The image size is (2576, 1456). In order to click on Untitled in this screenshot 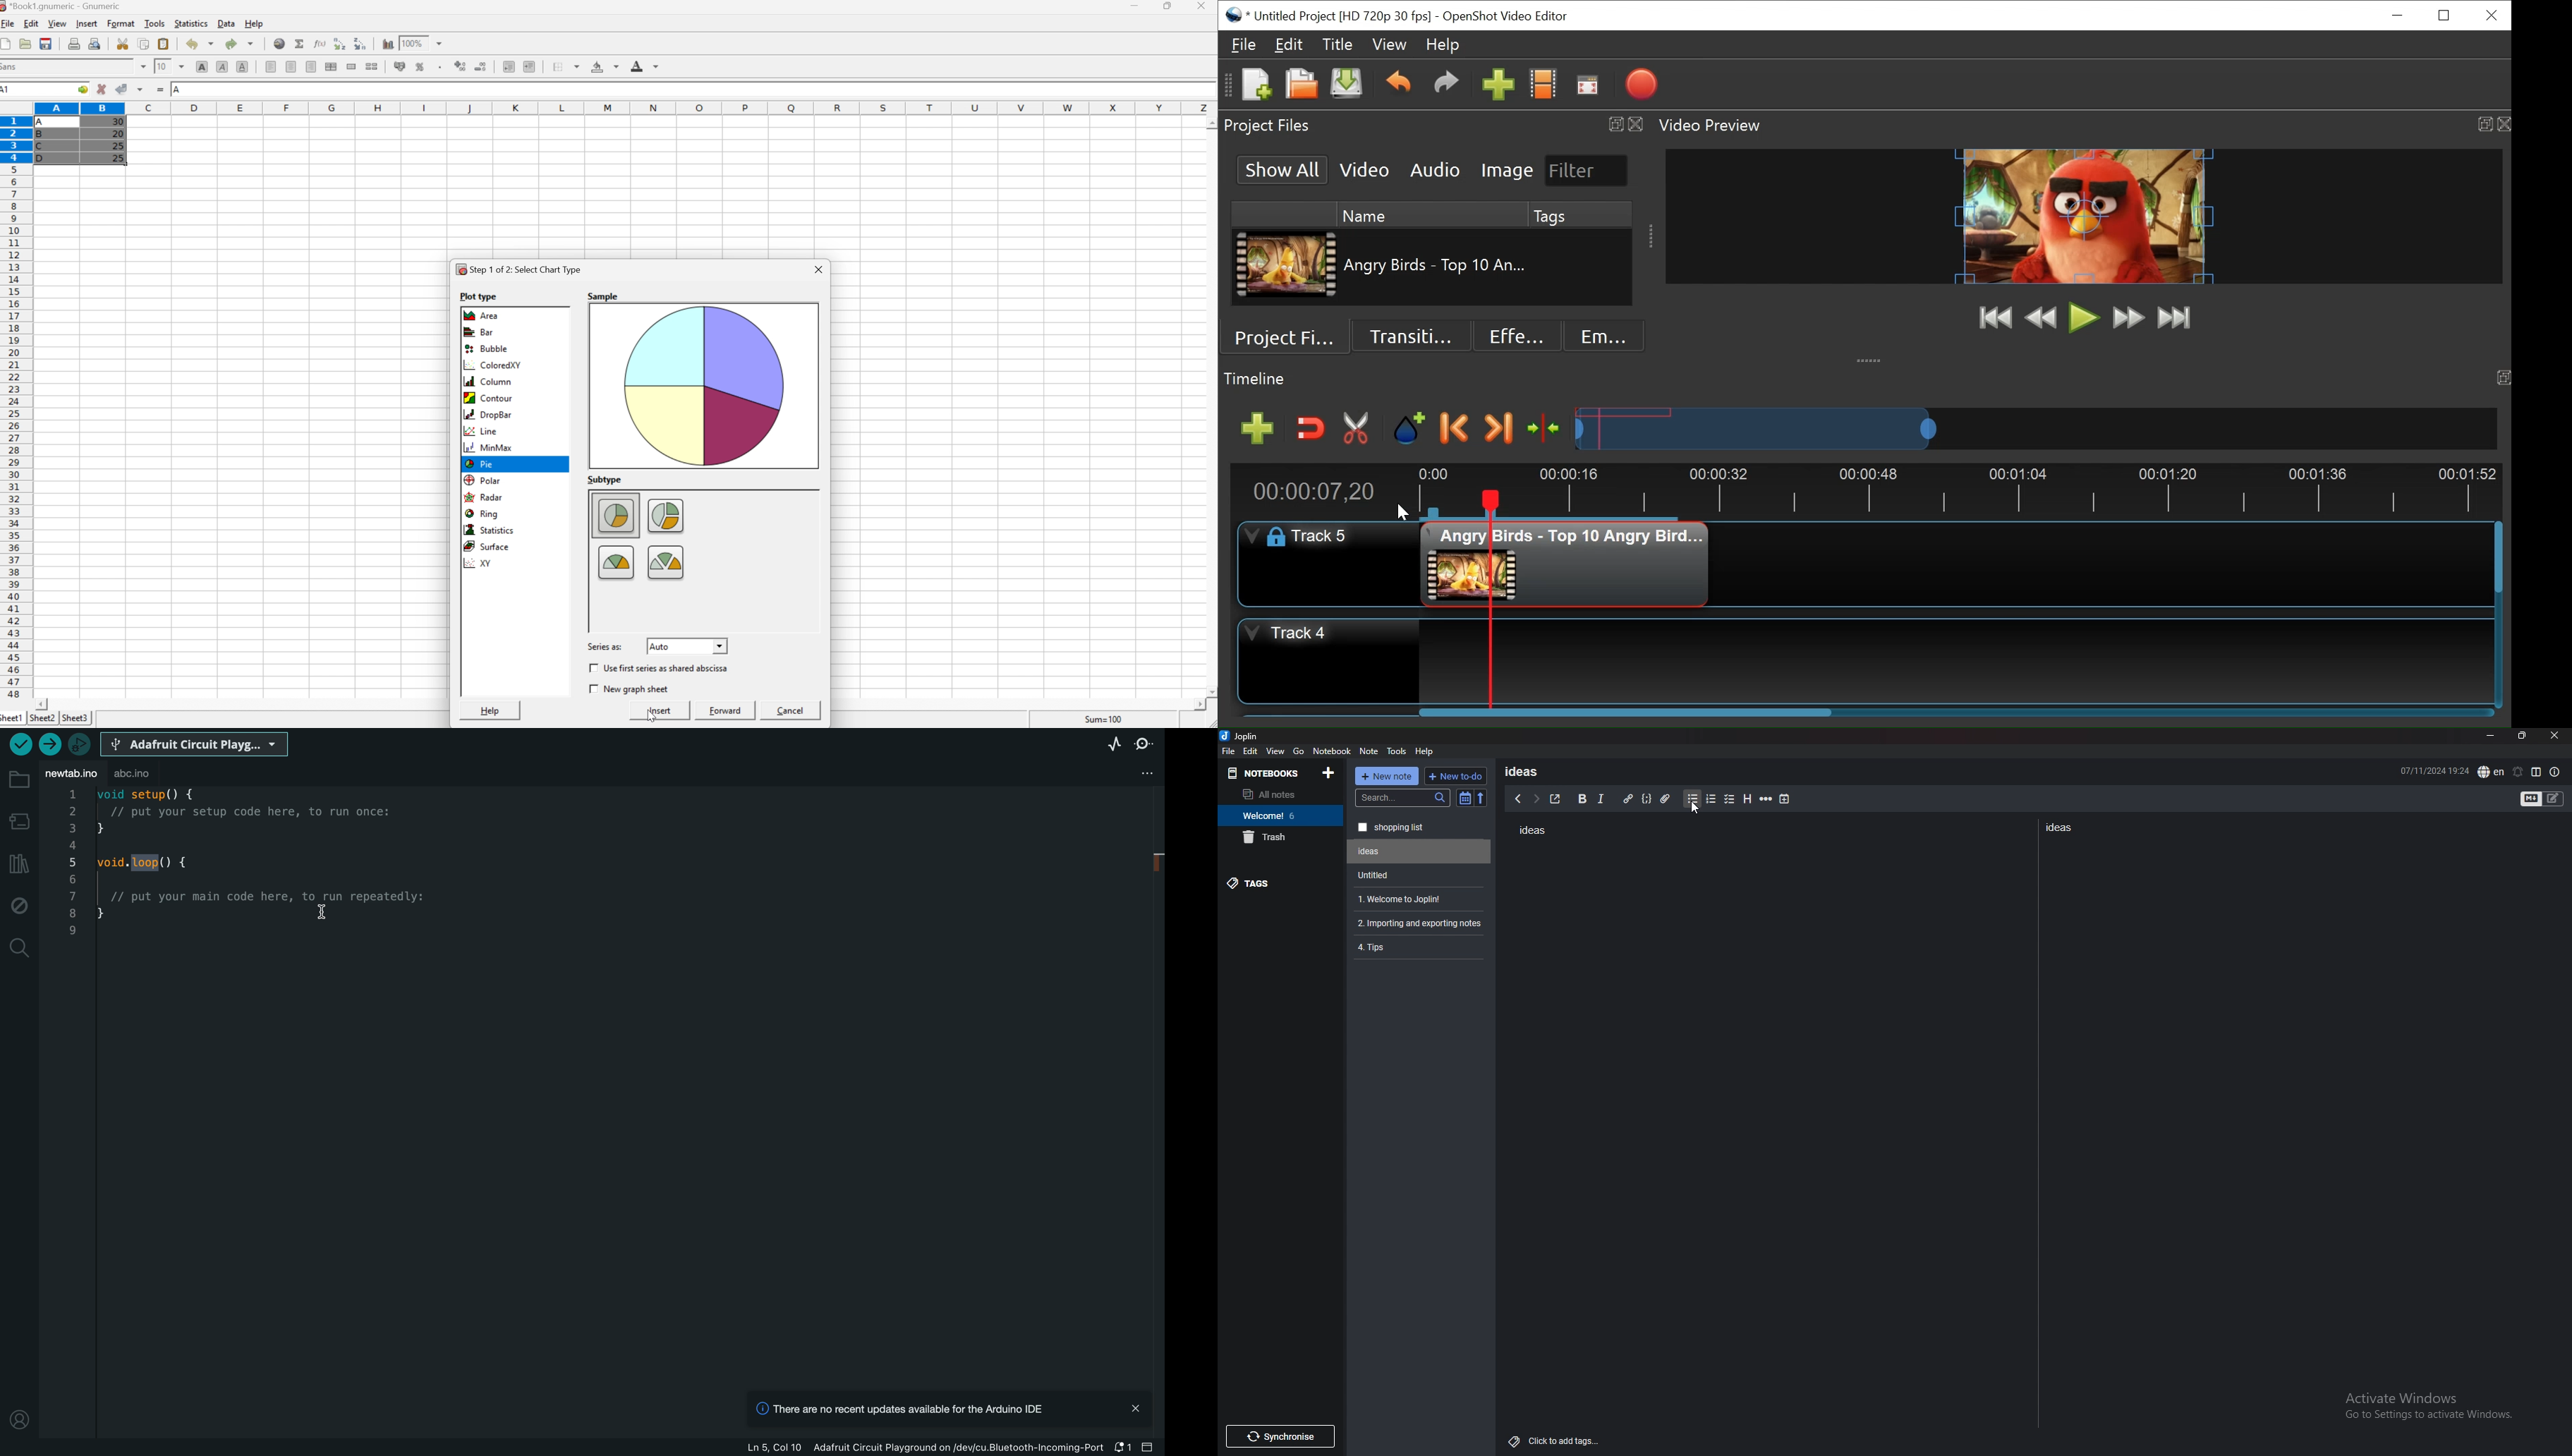, I will do `click(1419, 851)`.